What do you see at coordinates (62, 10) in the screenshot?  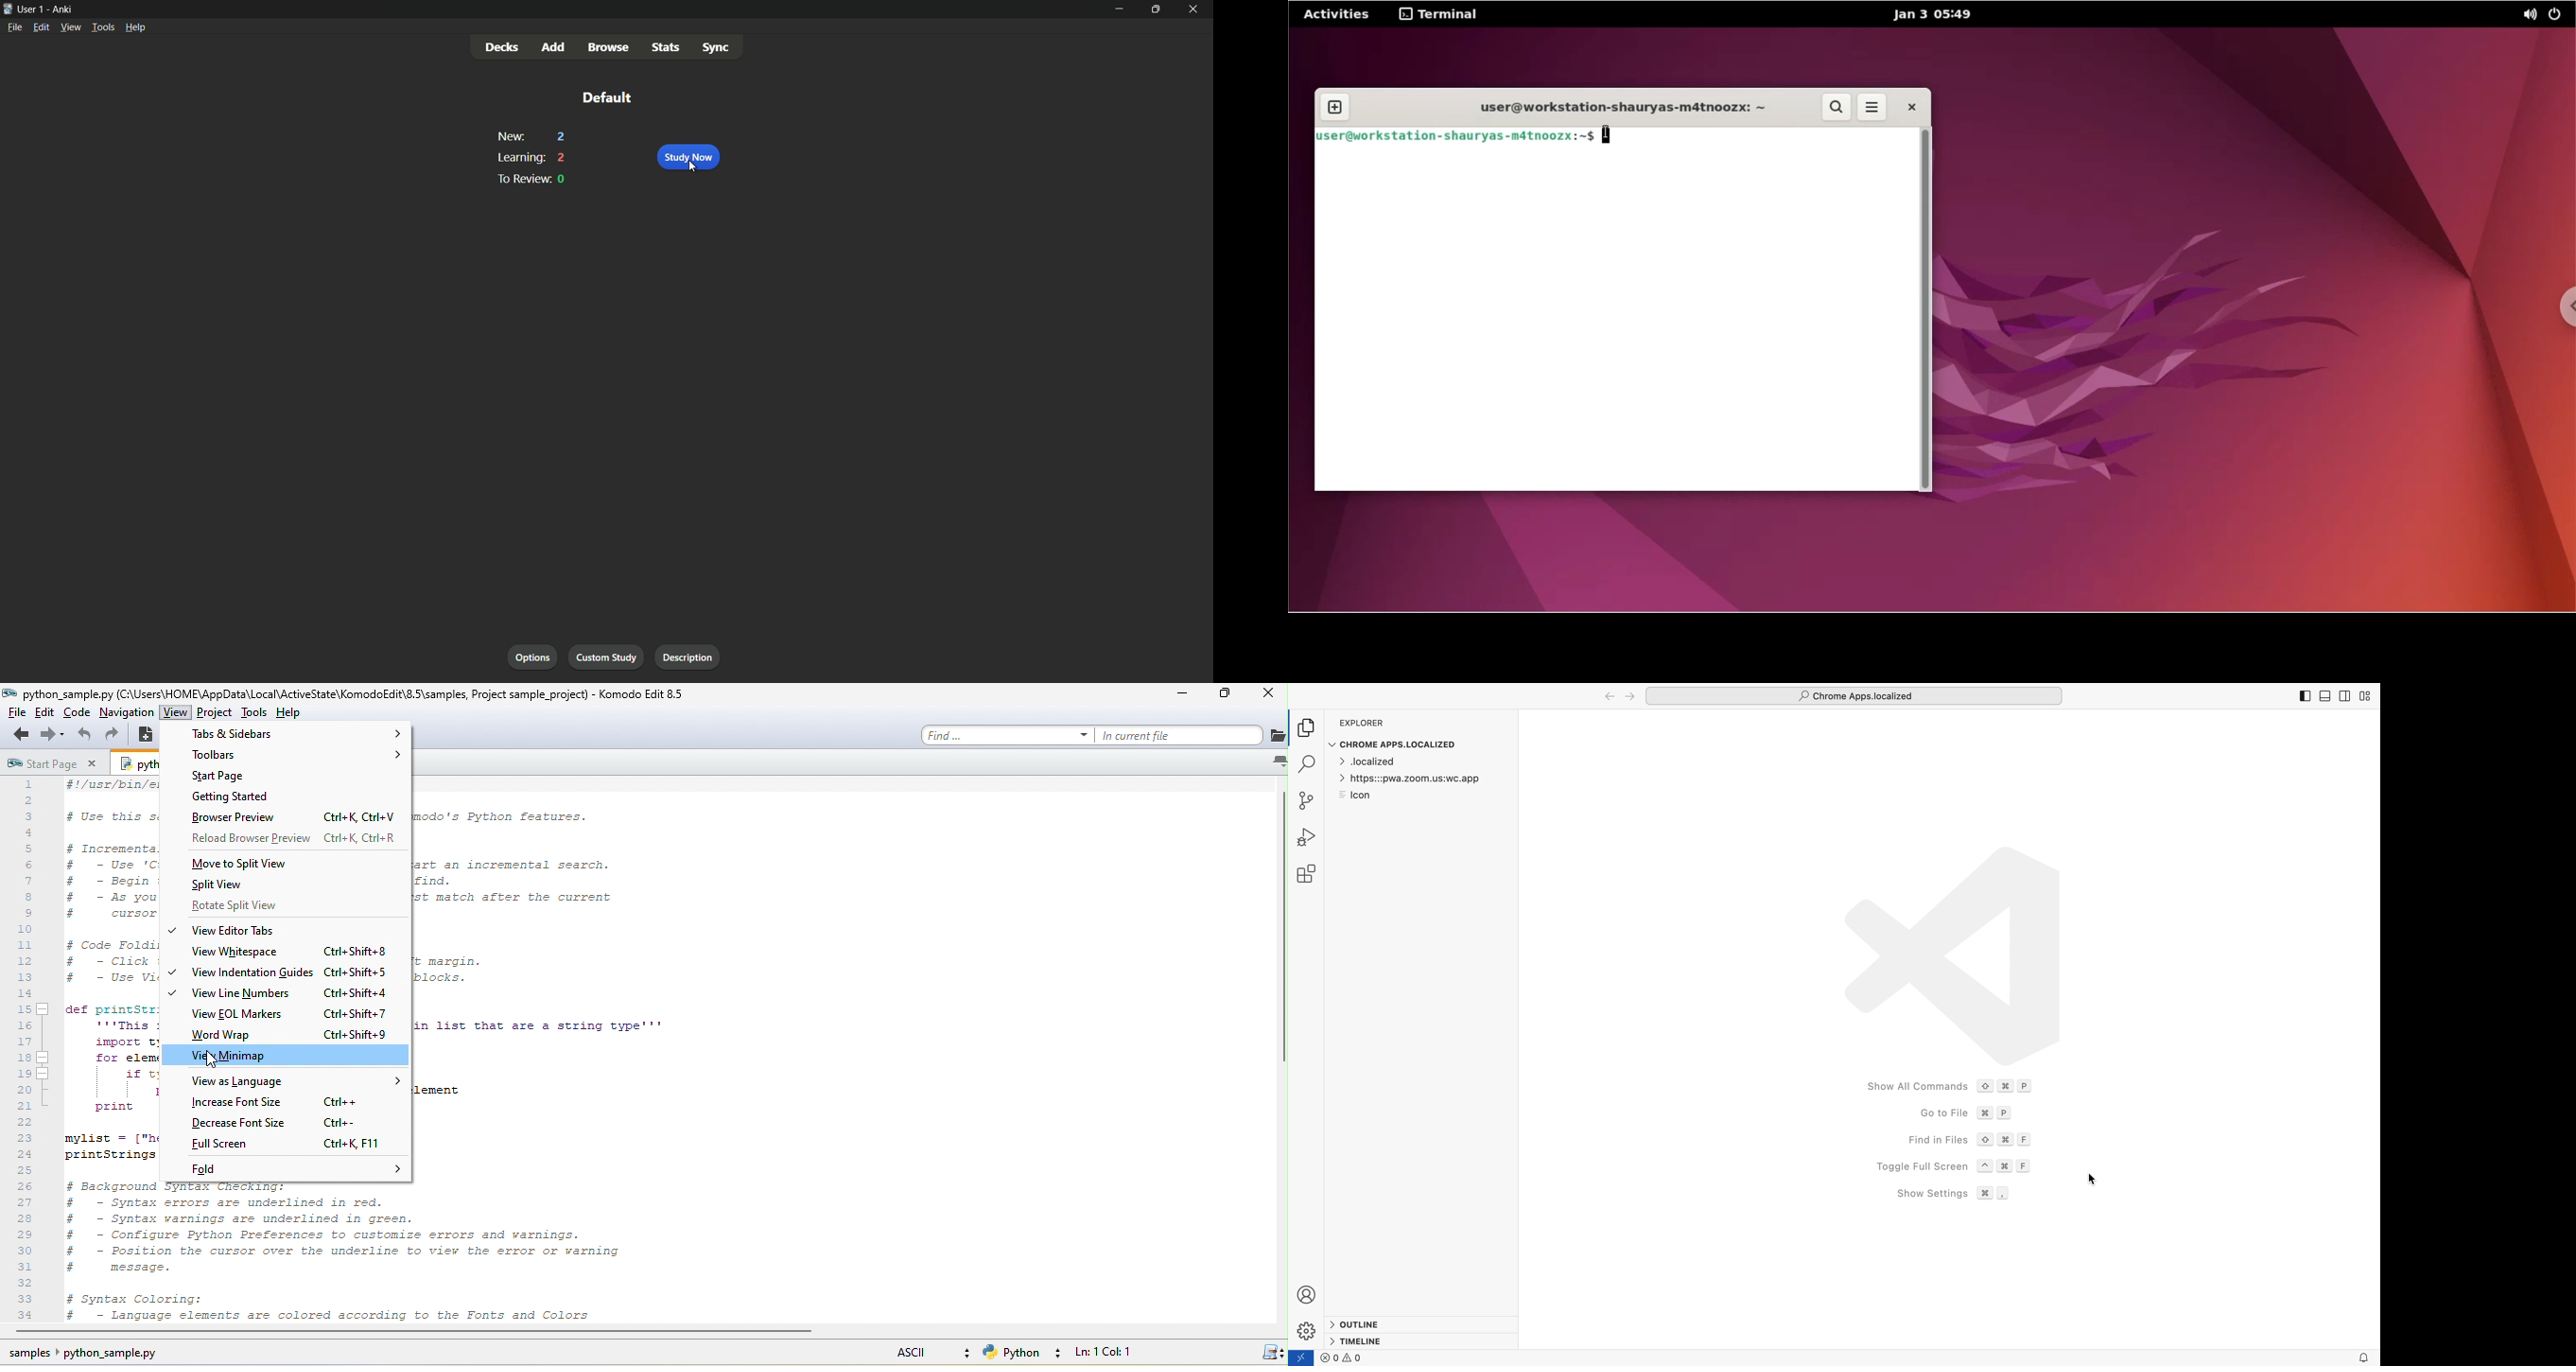 I see `app name` at bounding box center [62, 10].